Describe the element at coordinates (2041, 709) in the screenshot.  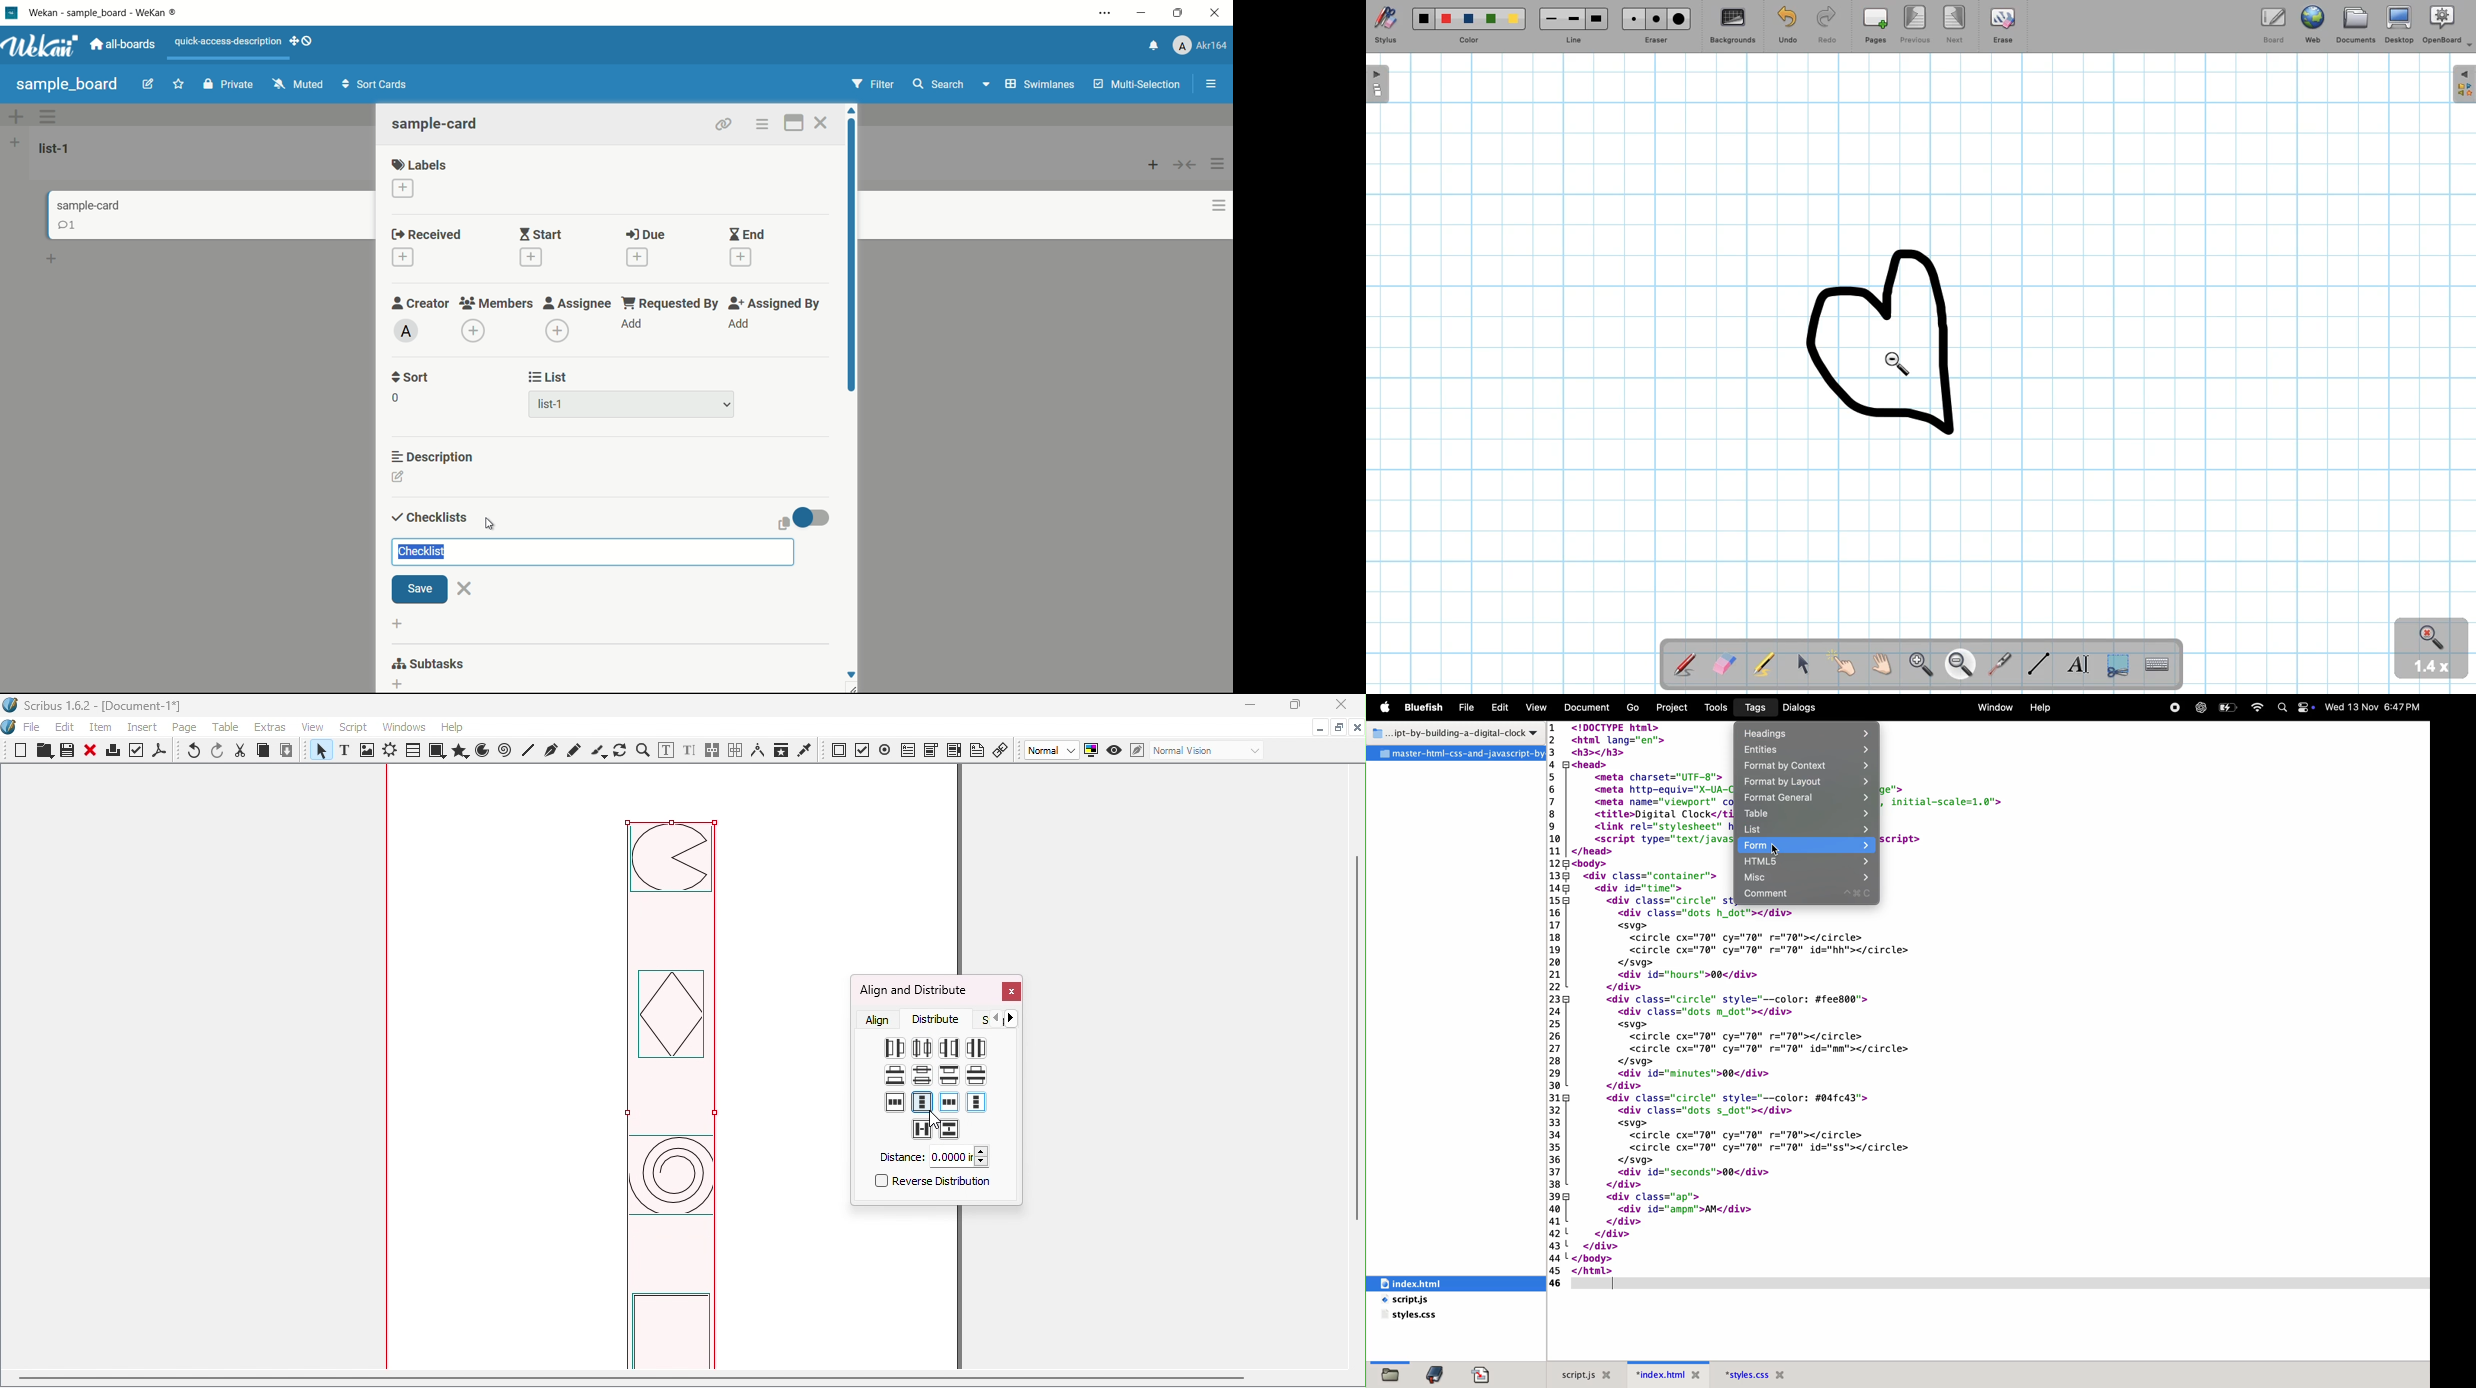
I see `help` at that location.